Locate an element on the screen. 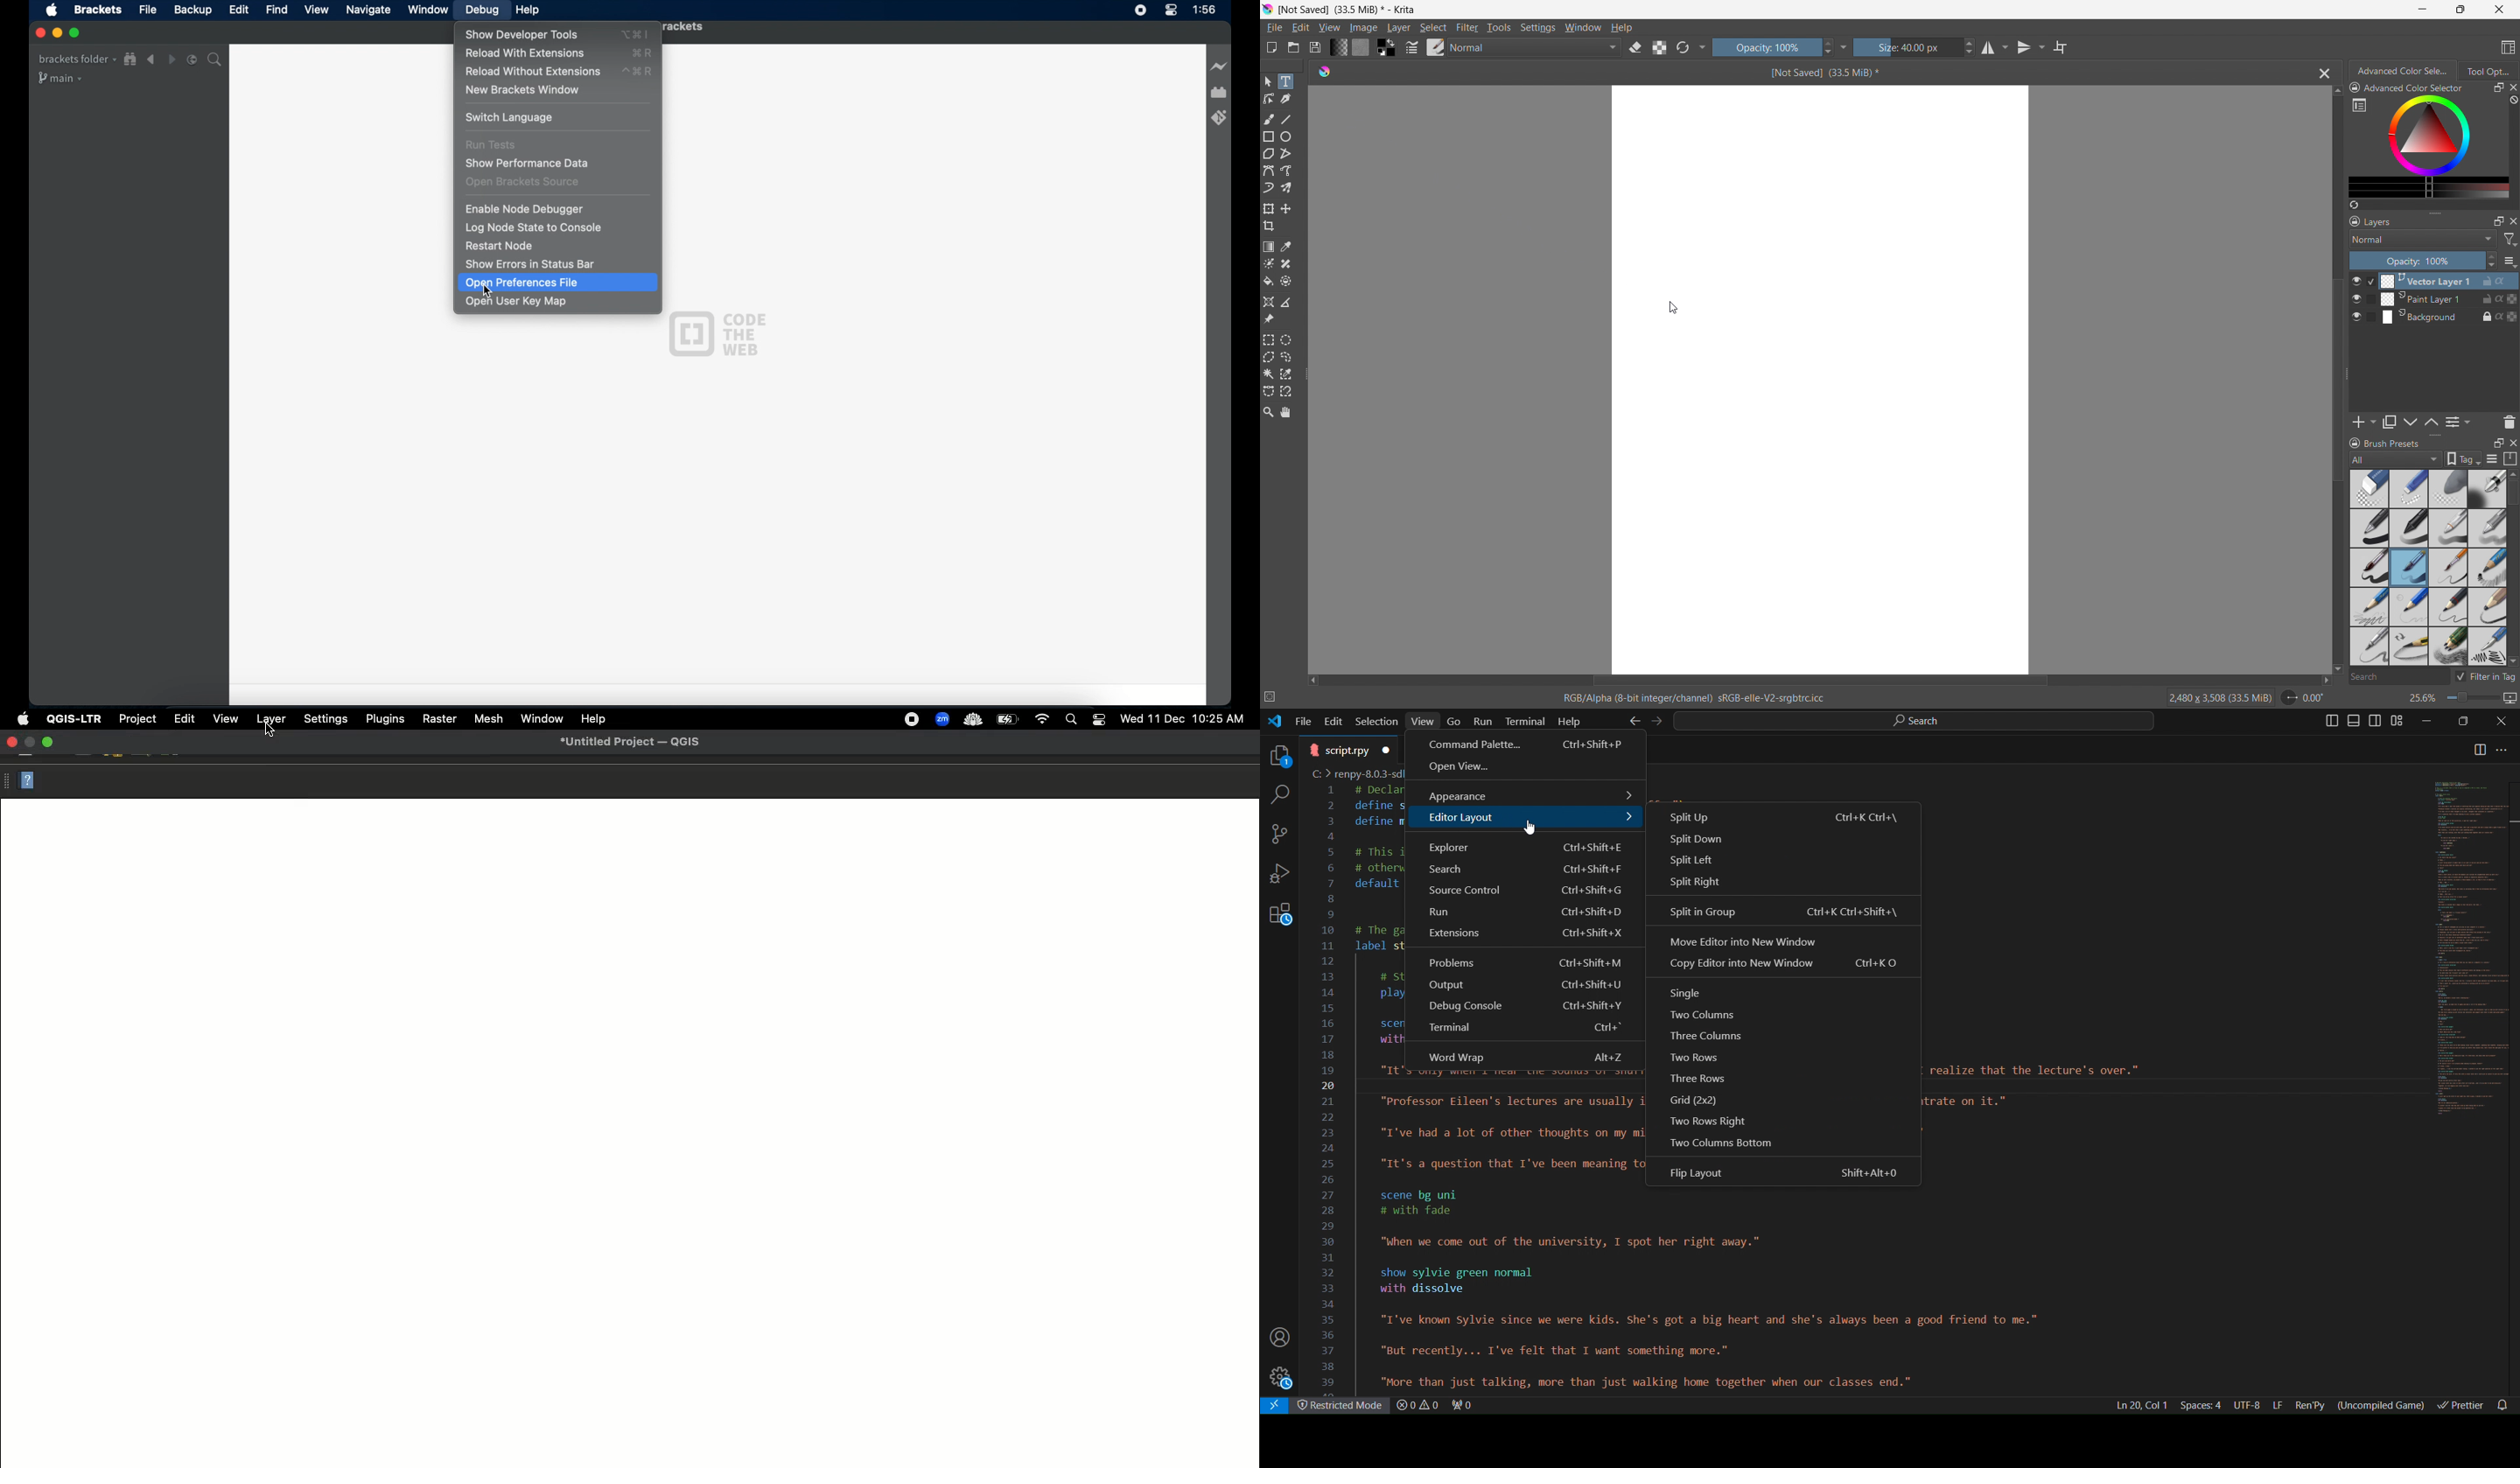 The height and width of the screenshot is (1484, 2520). help is located at coordinates (1622, 27).